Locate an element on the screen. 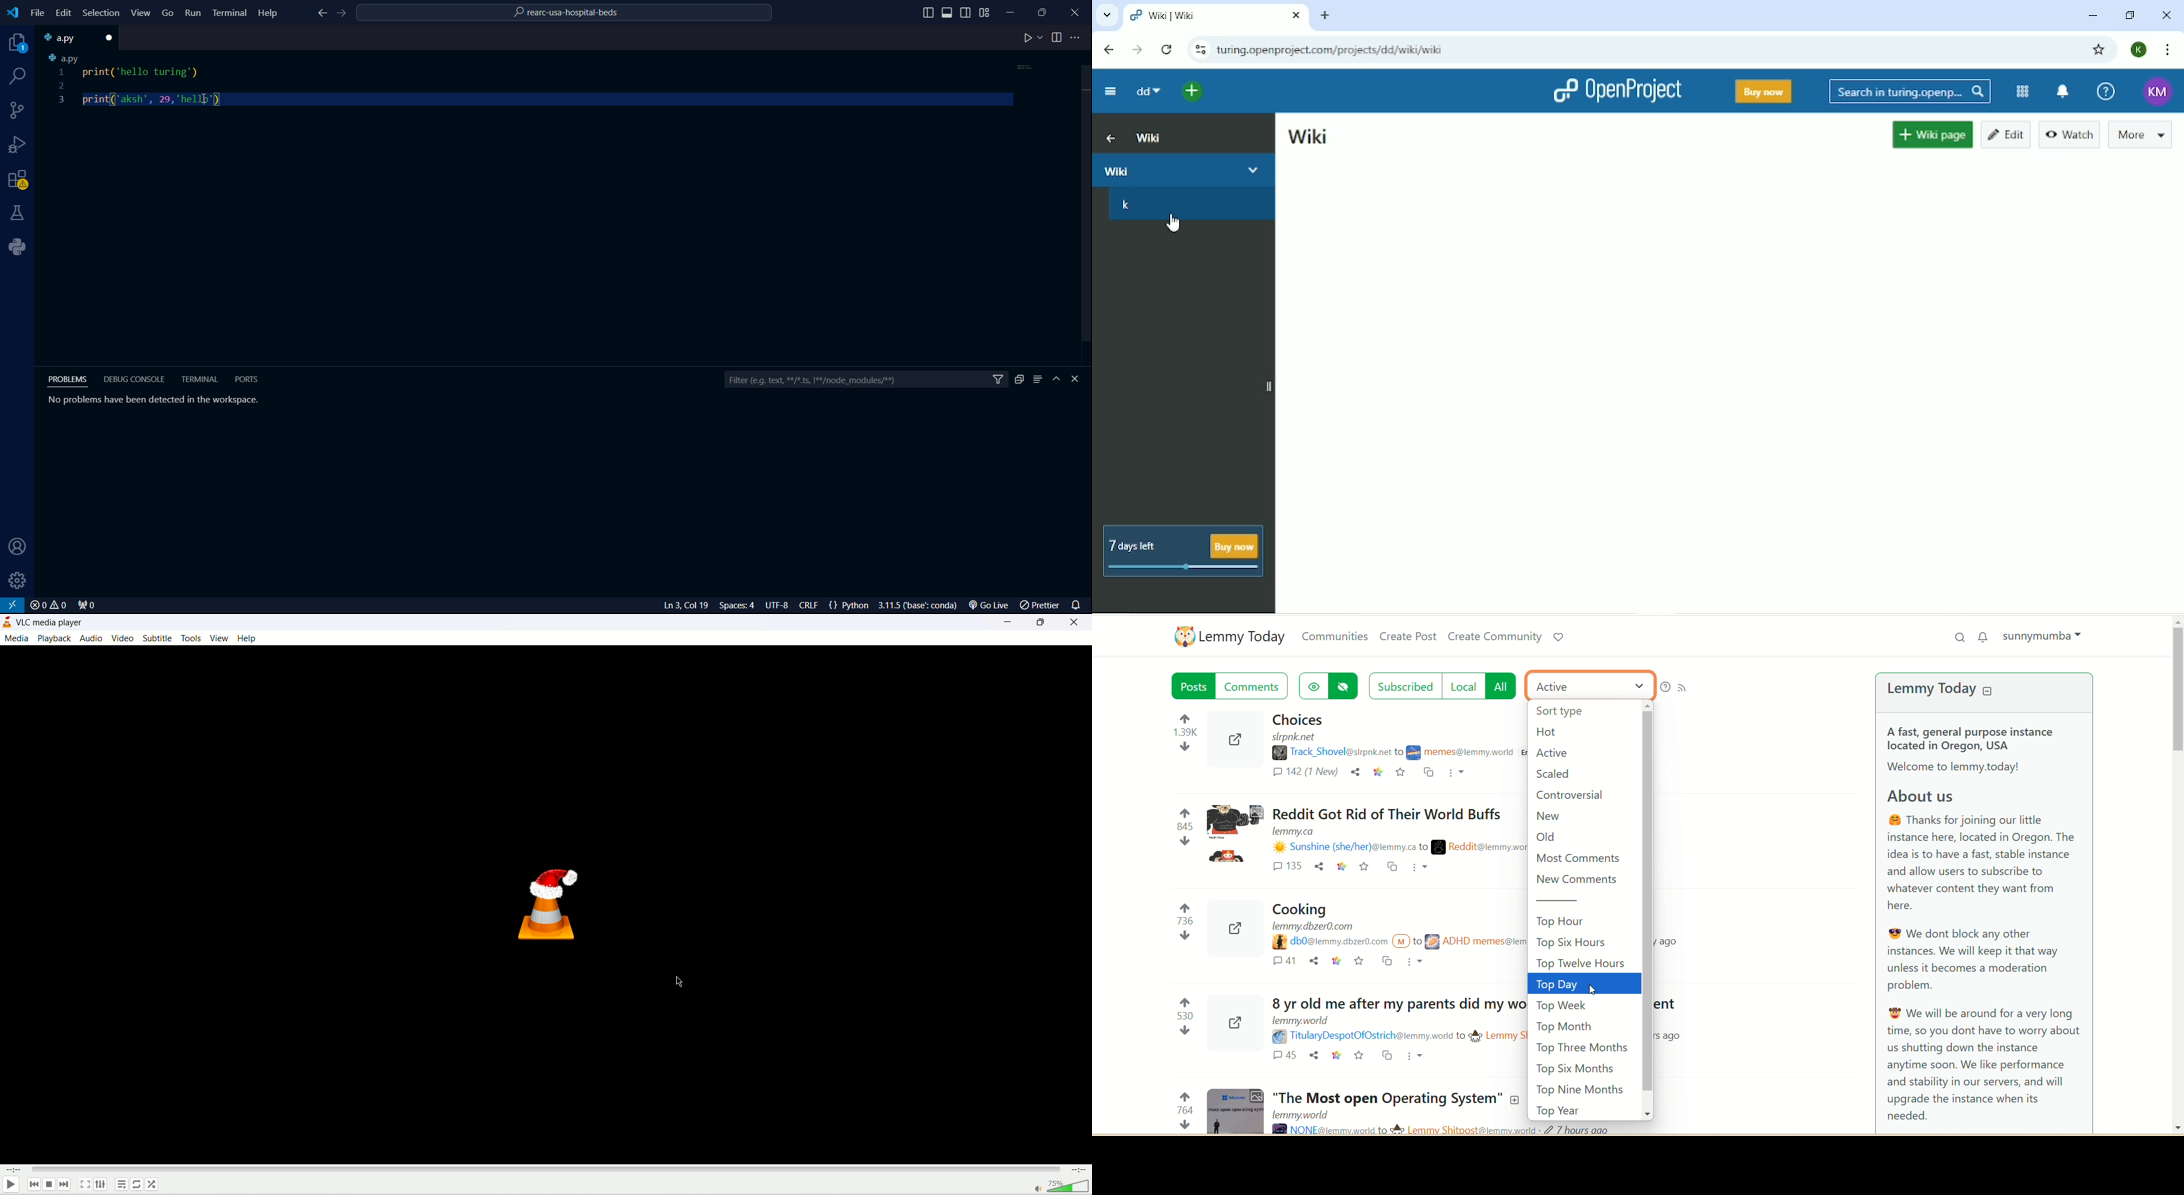  cursor is located at coordinates (196, 102).